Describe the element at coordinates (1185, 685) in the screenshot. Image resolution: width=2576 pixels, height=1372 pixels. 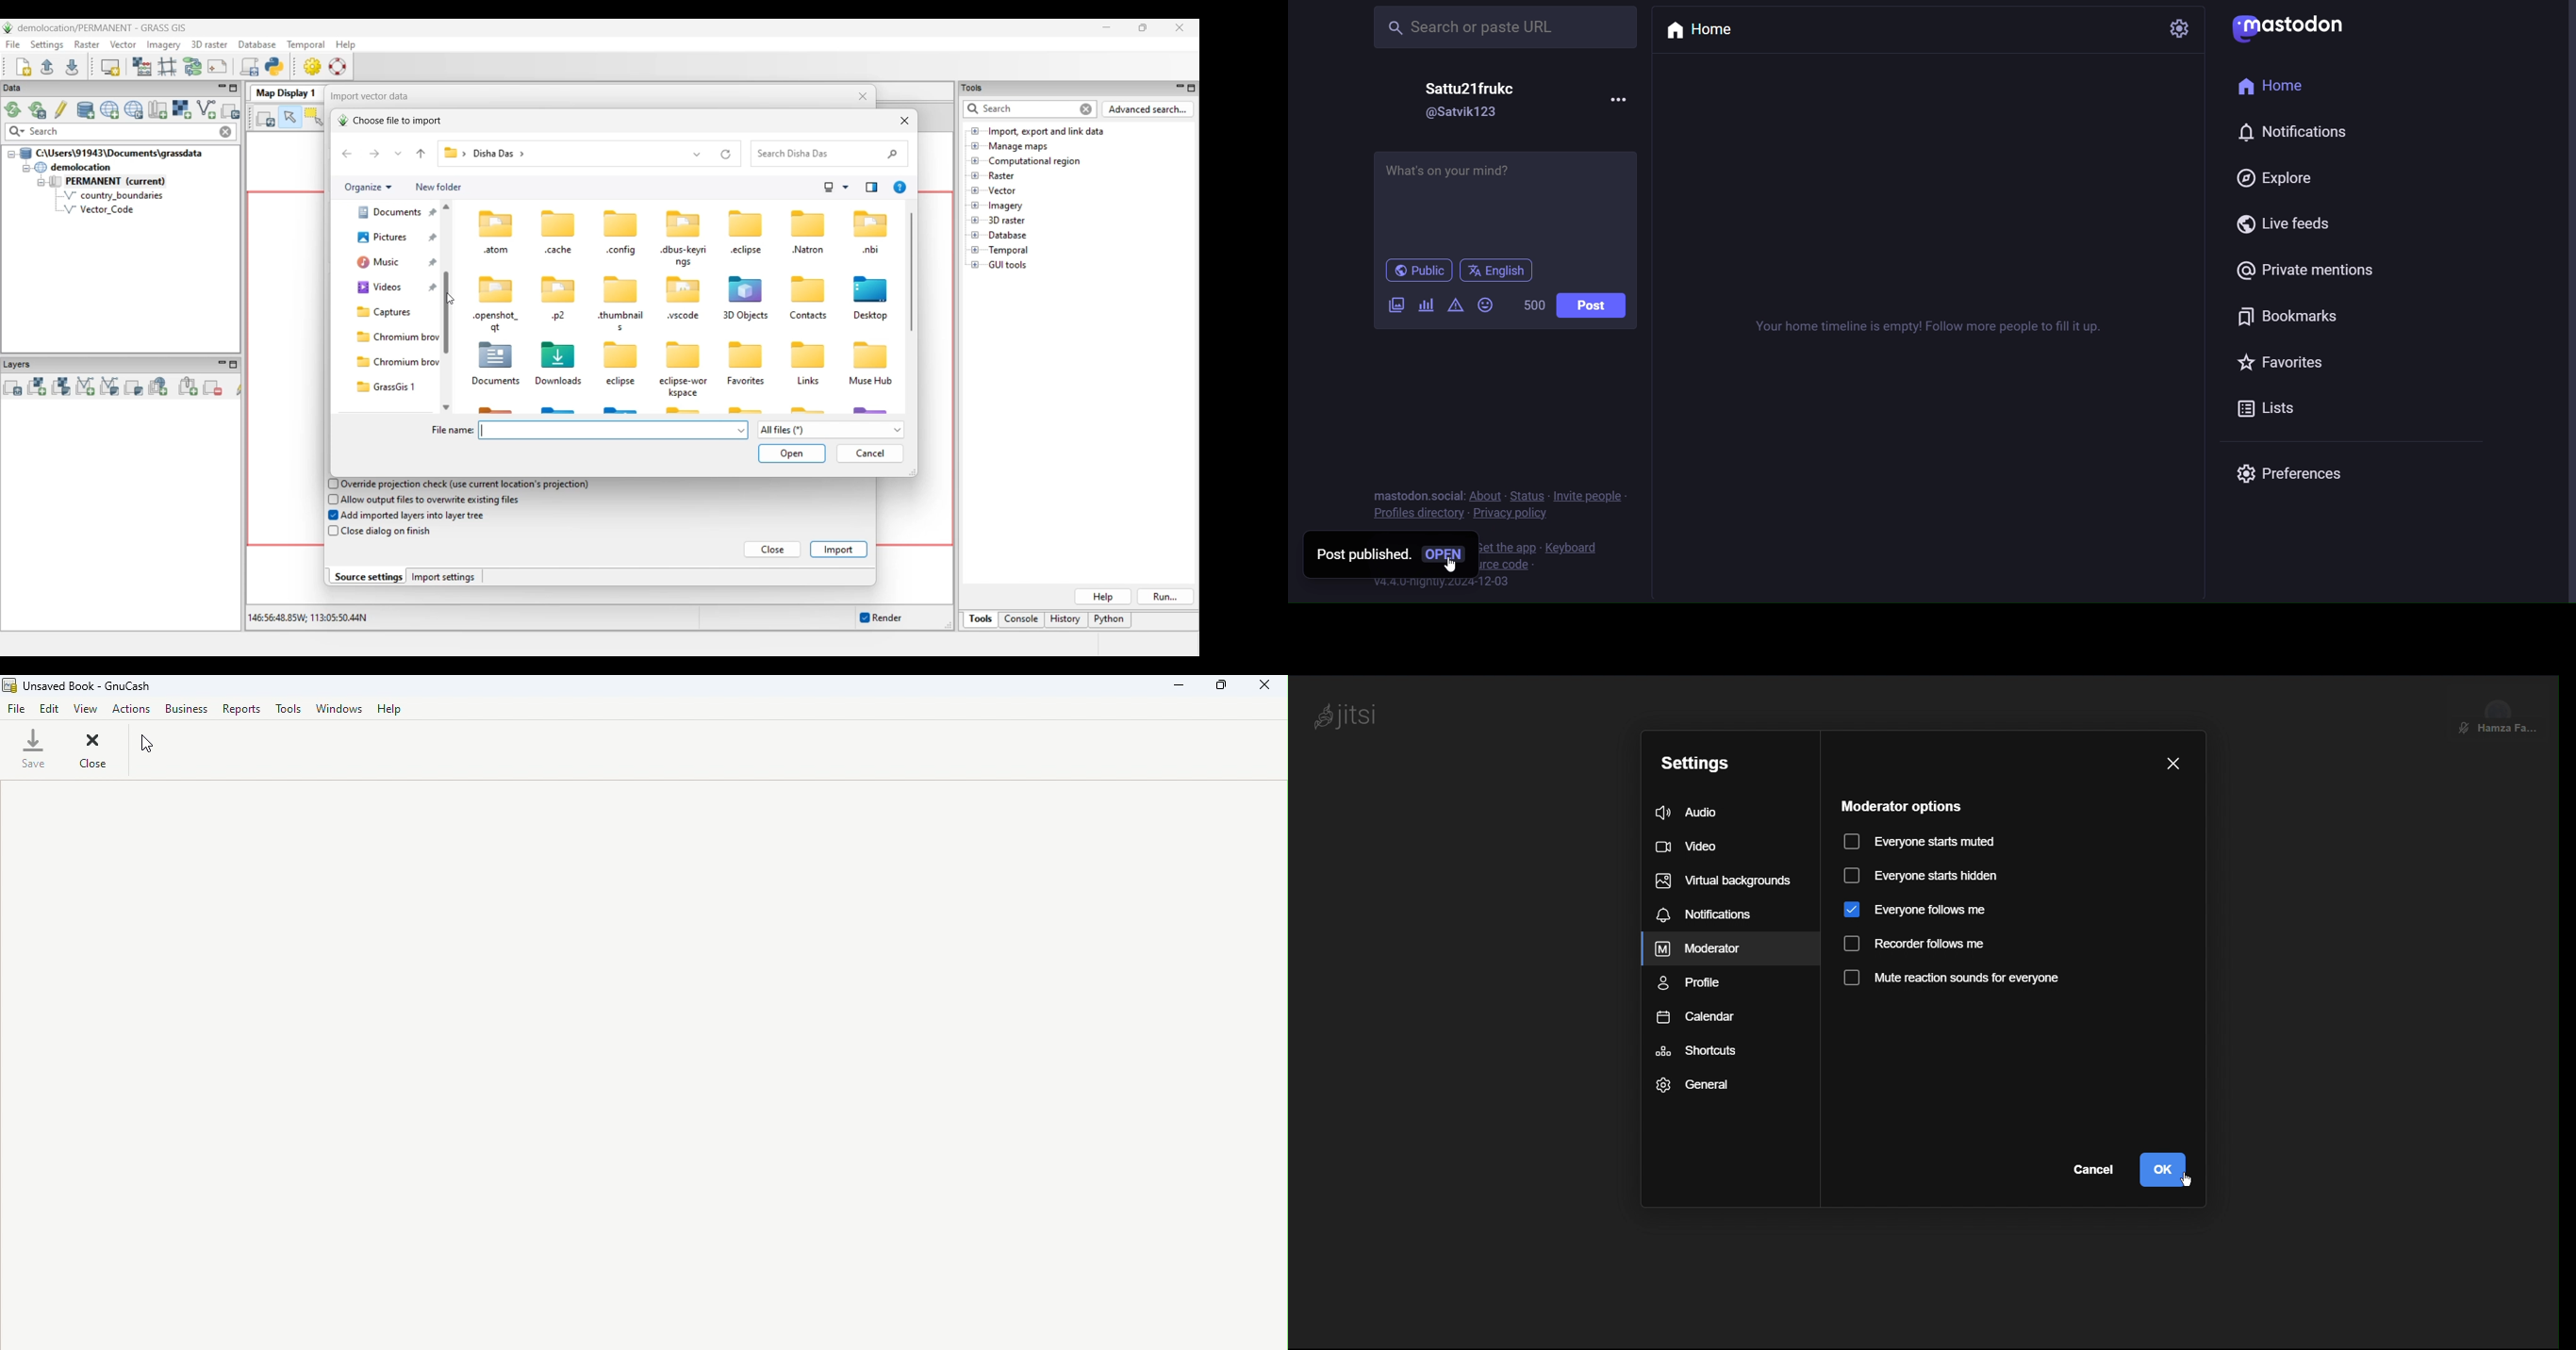
I see `Minimize` at that location.